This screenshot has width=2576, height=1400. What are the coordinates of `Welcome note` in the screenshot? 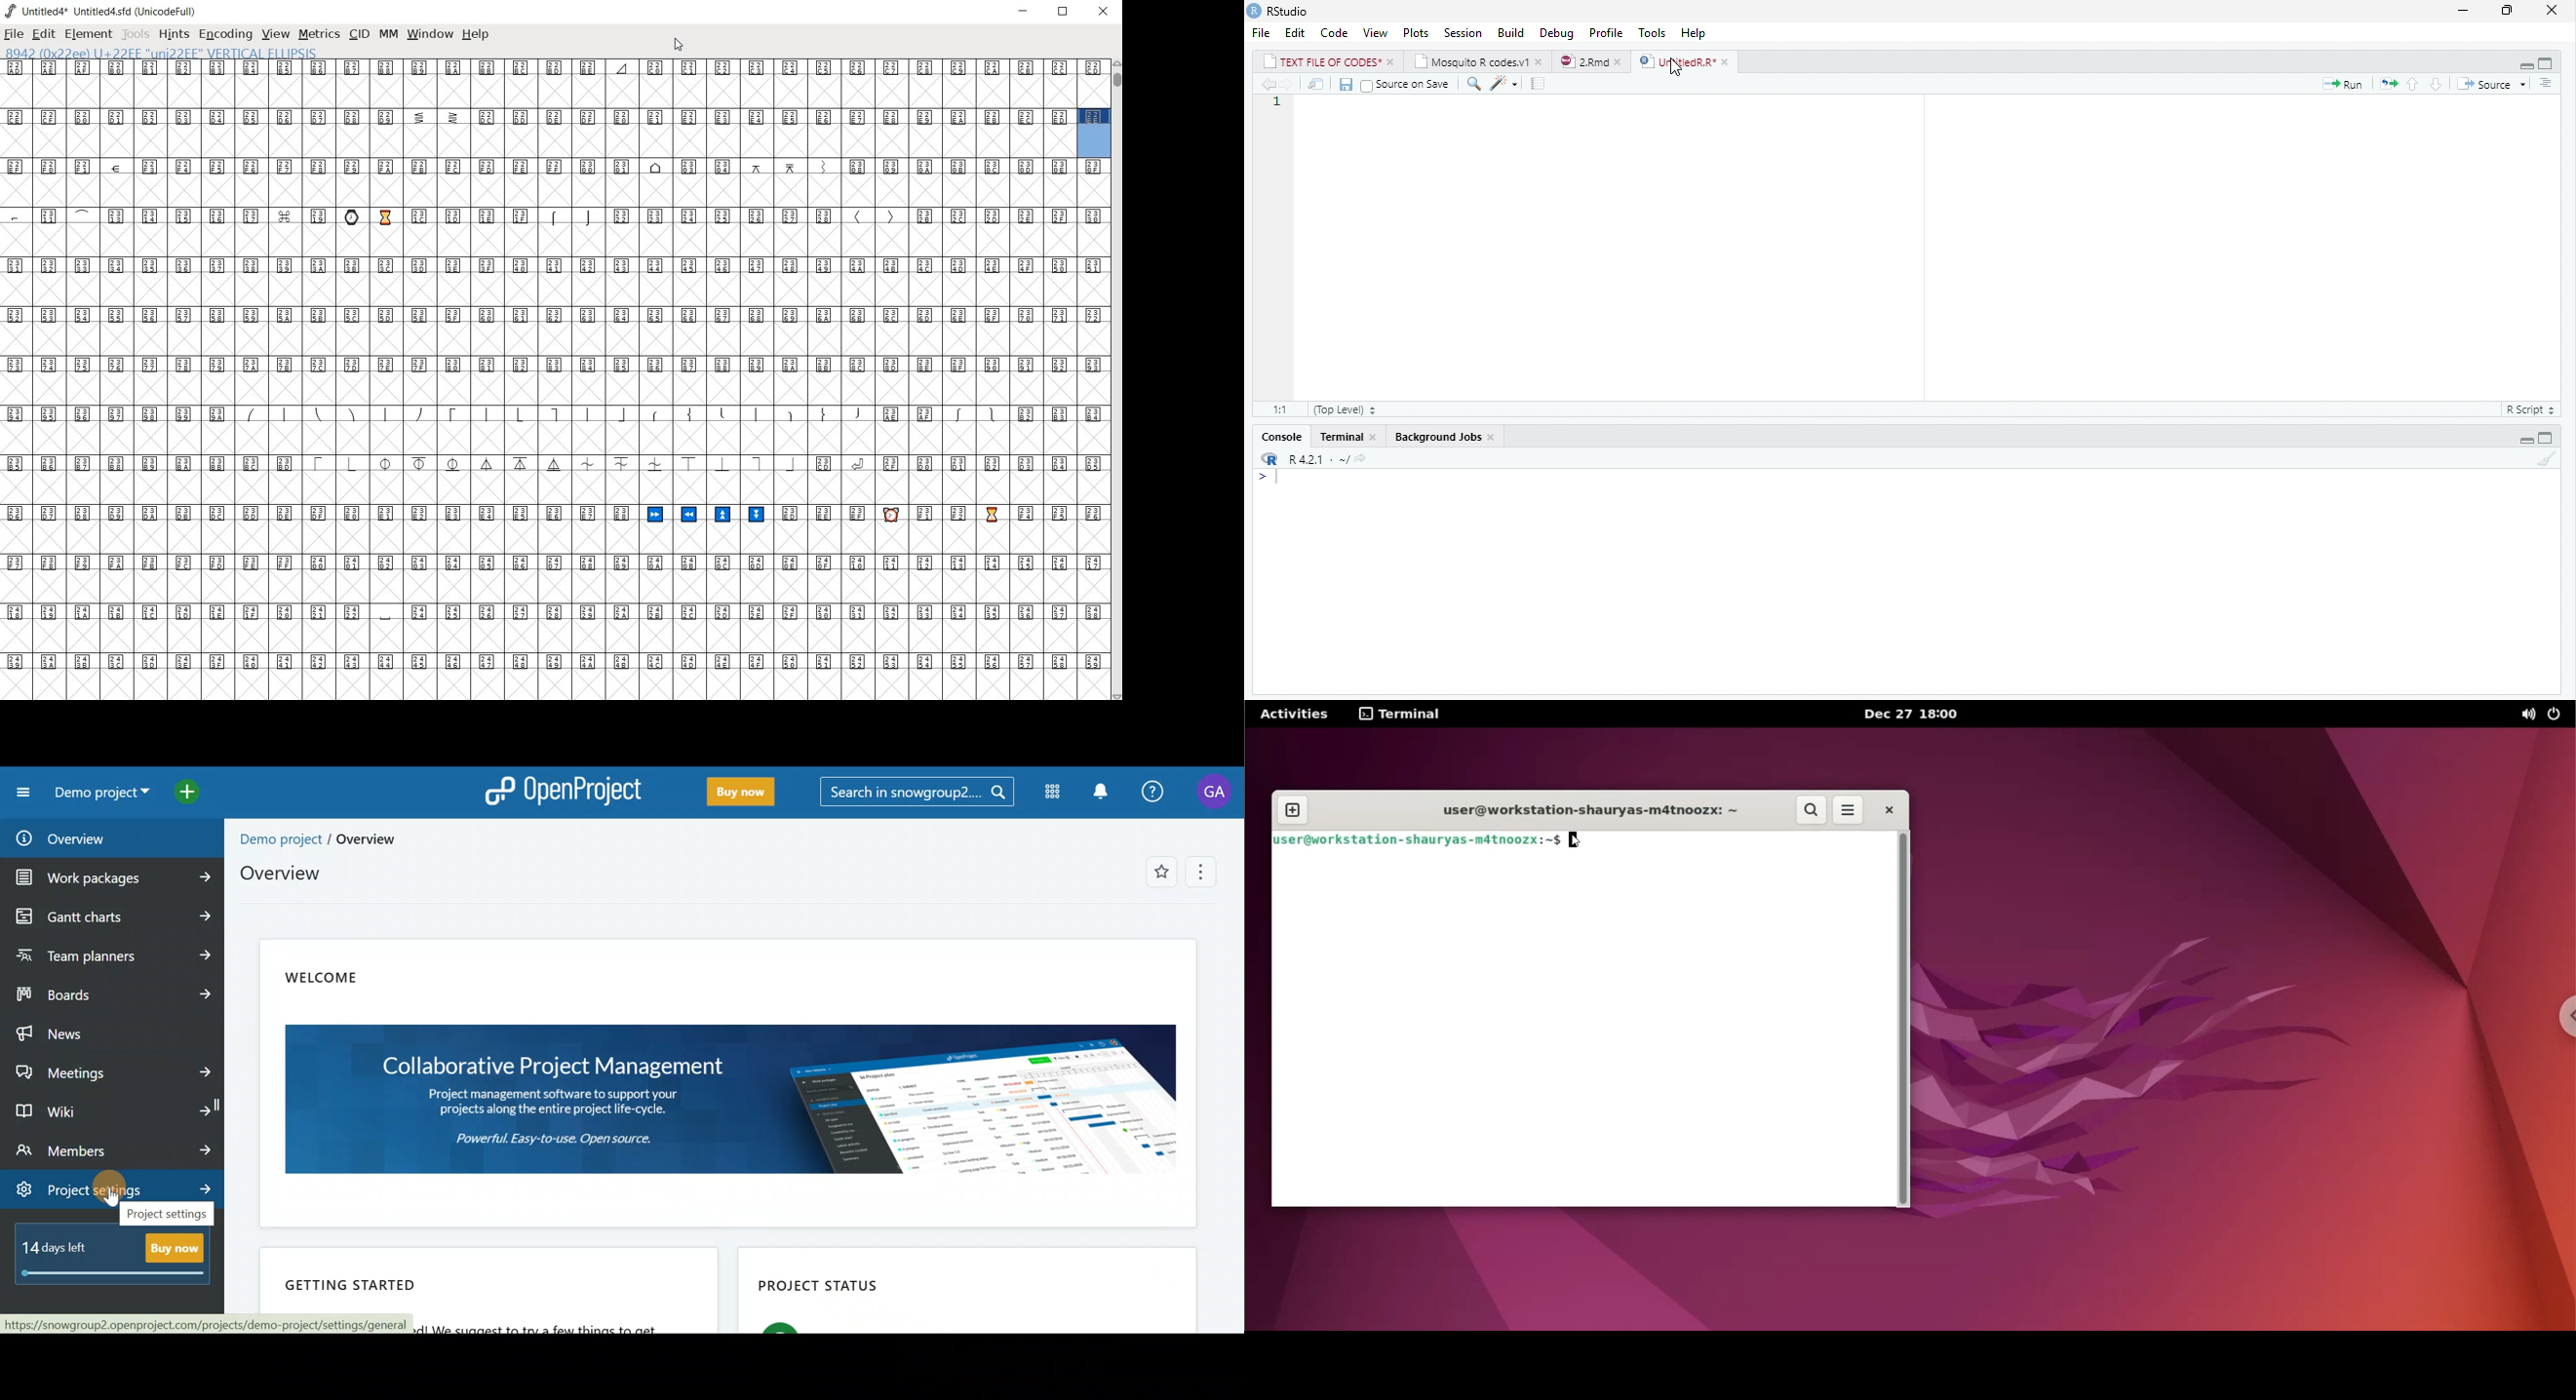 It's located at (723, 1076).